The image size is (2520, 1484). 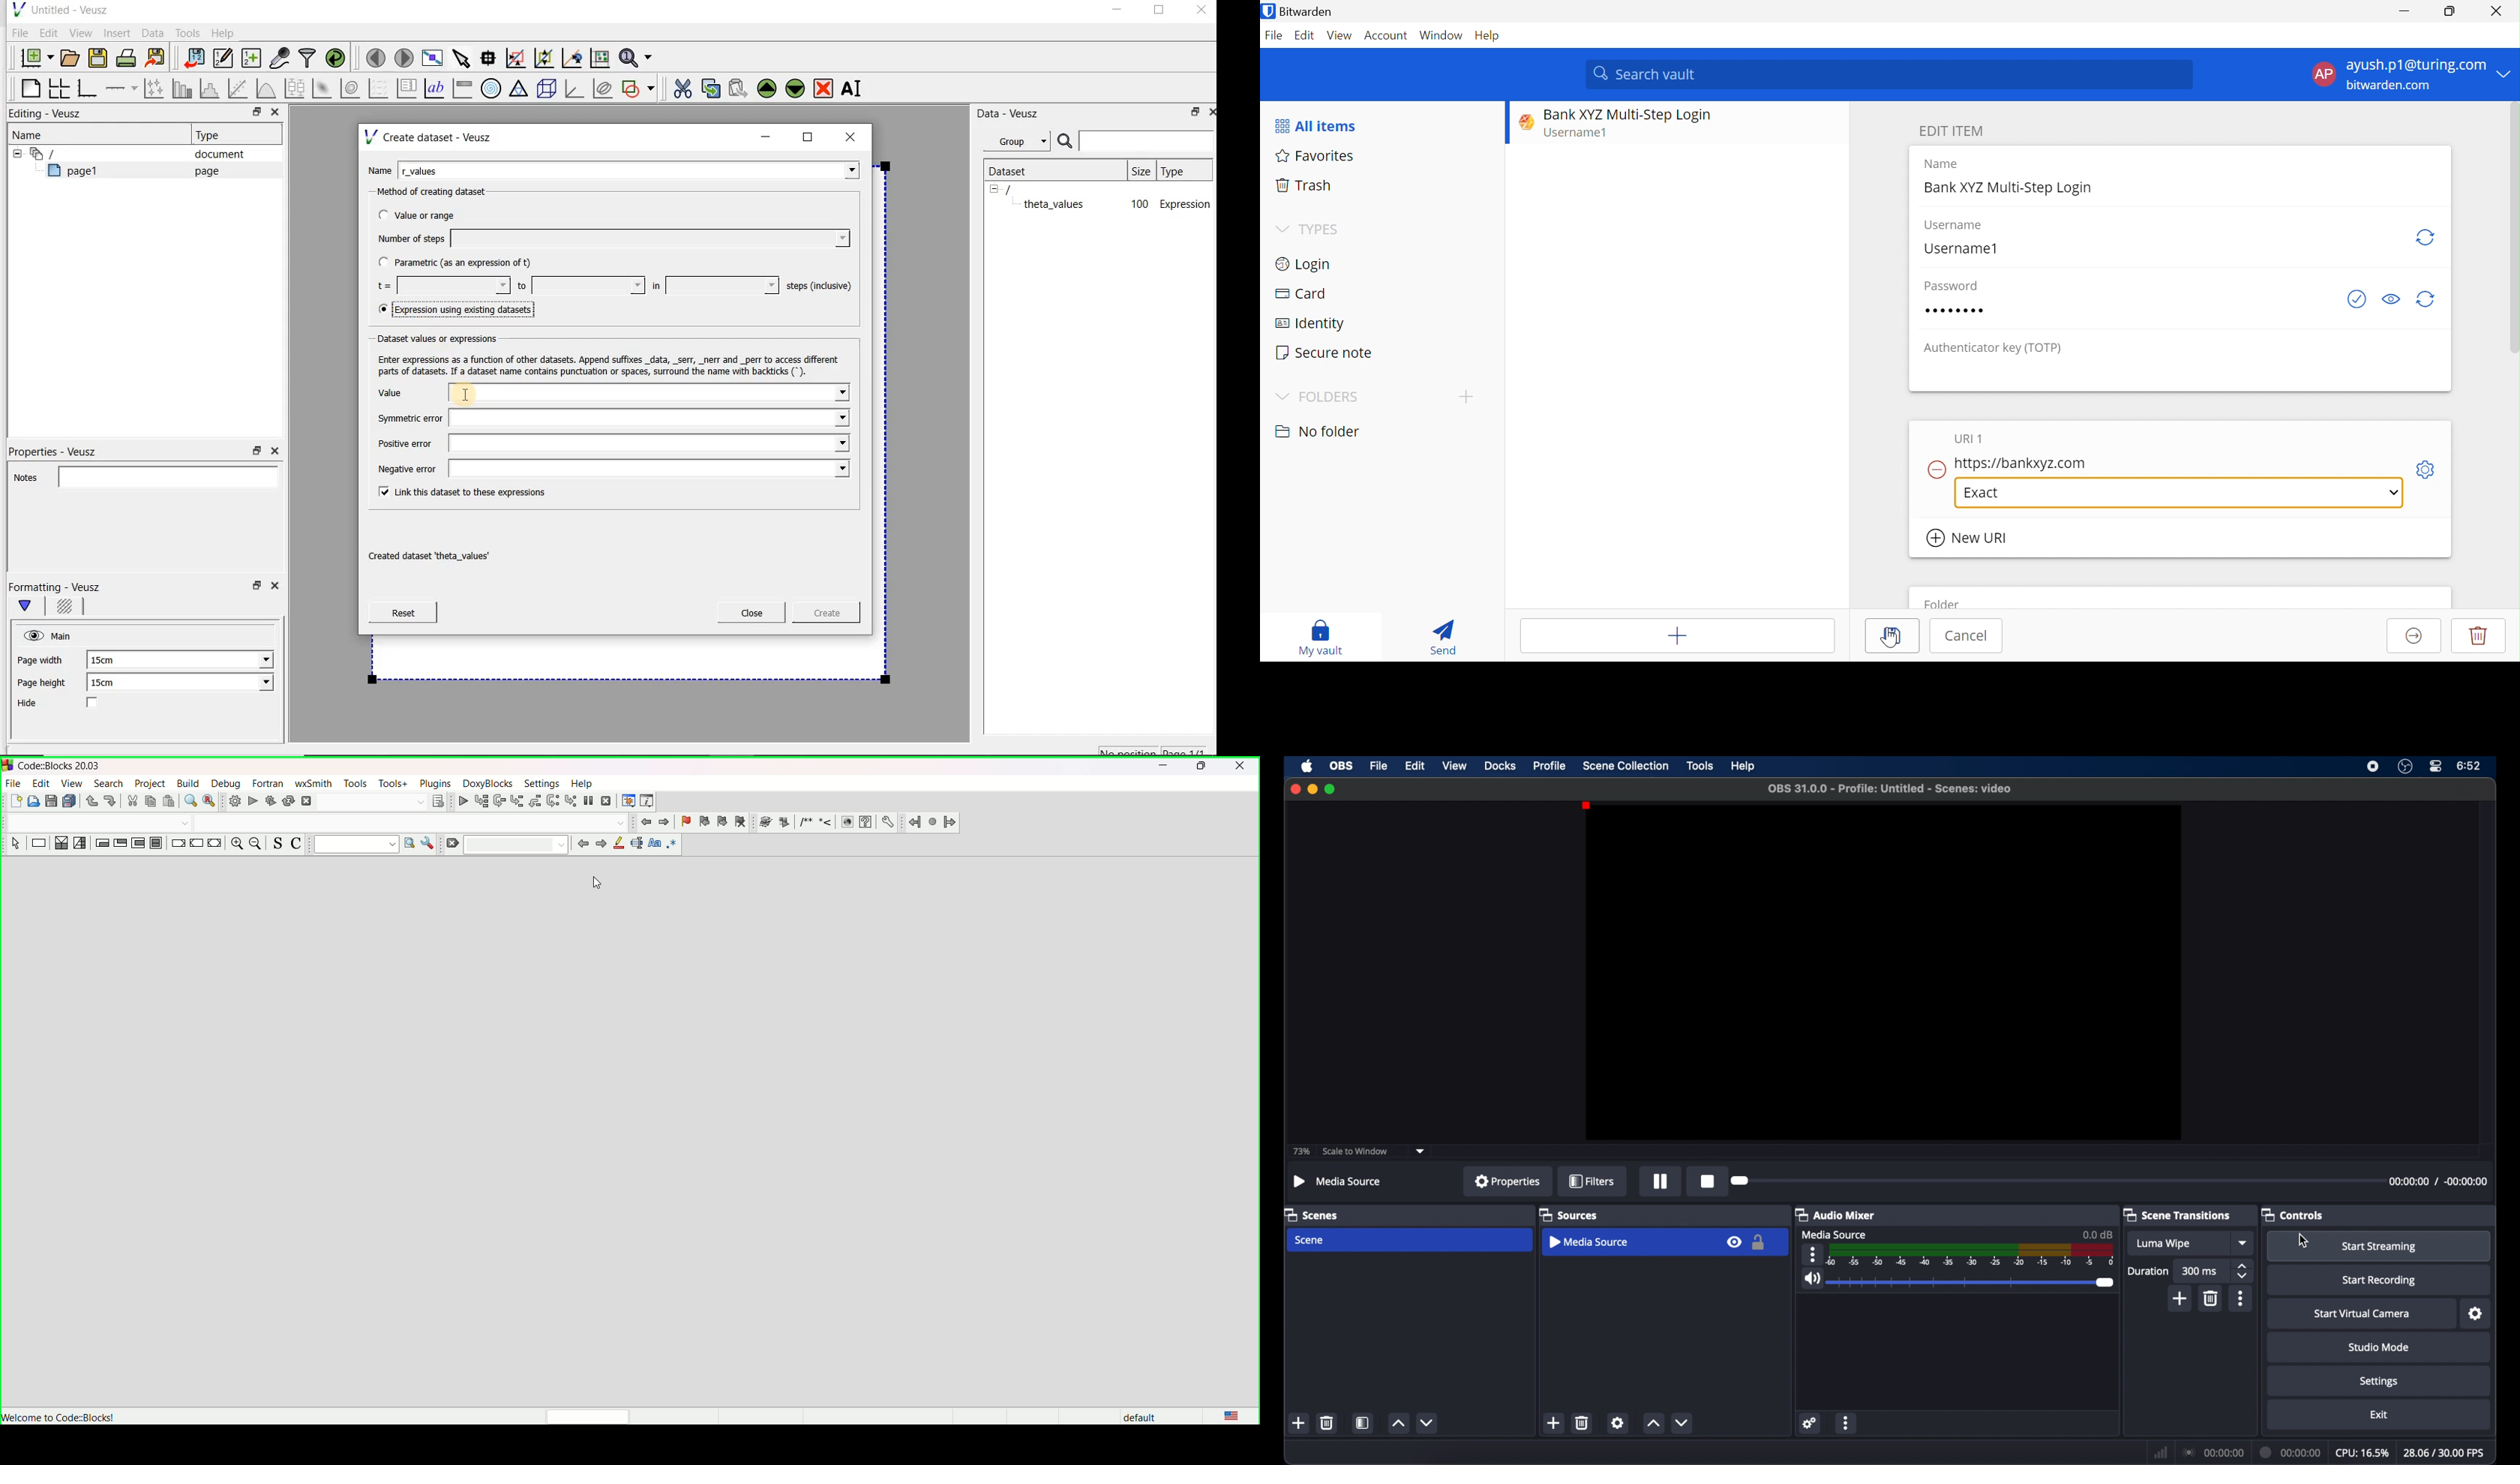 I want to click on more options, so click(x=1814, y=1254).